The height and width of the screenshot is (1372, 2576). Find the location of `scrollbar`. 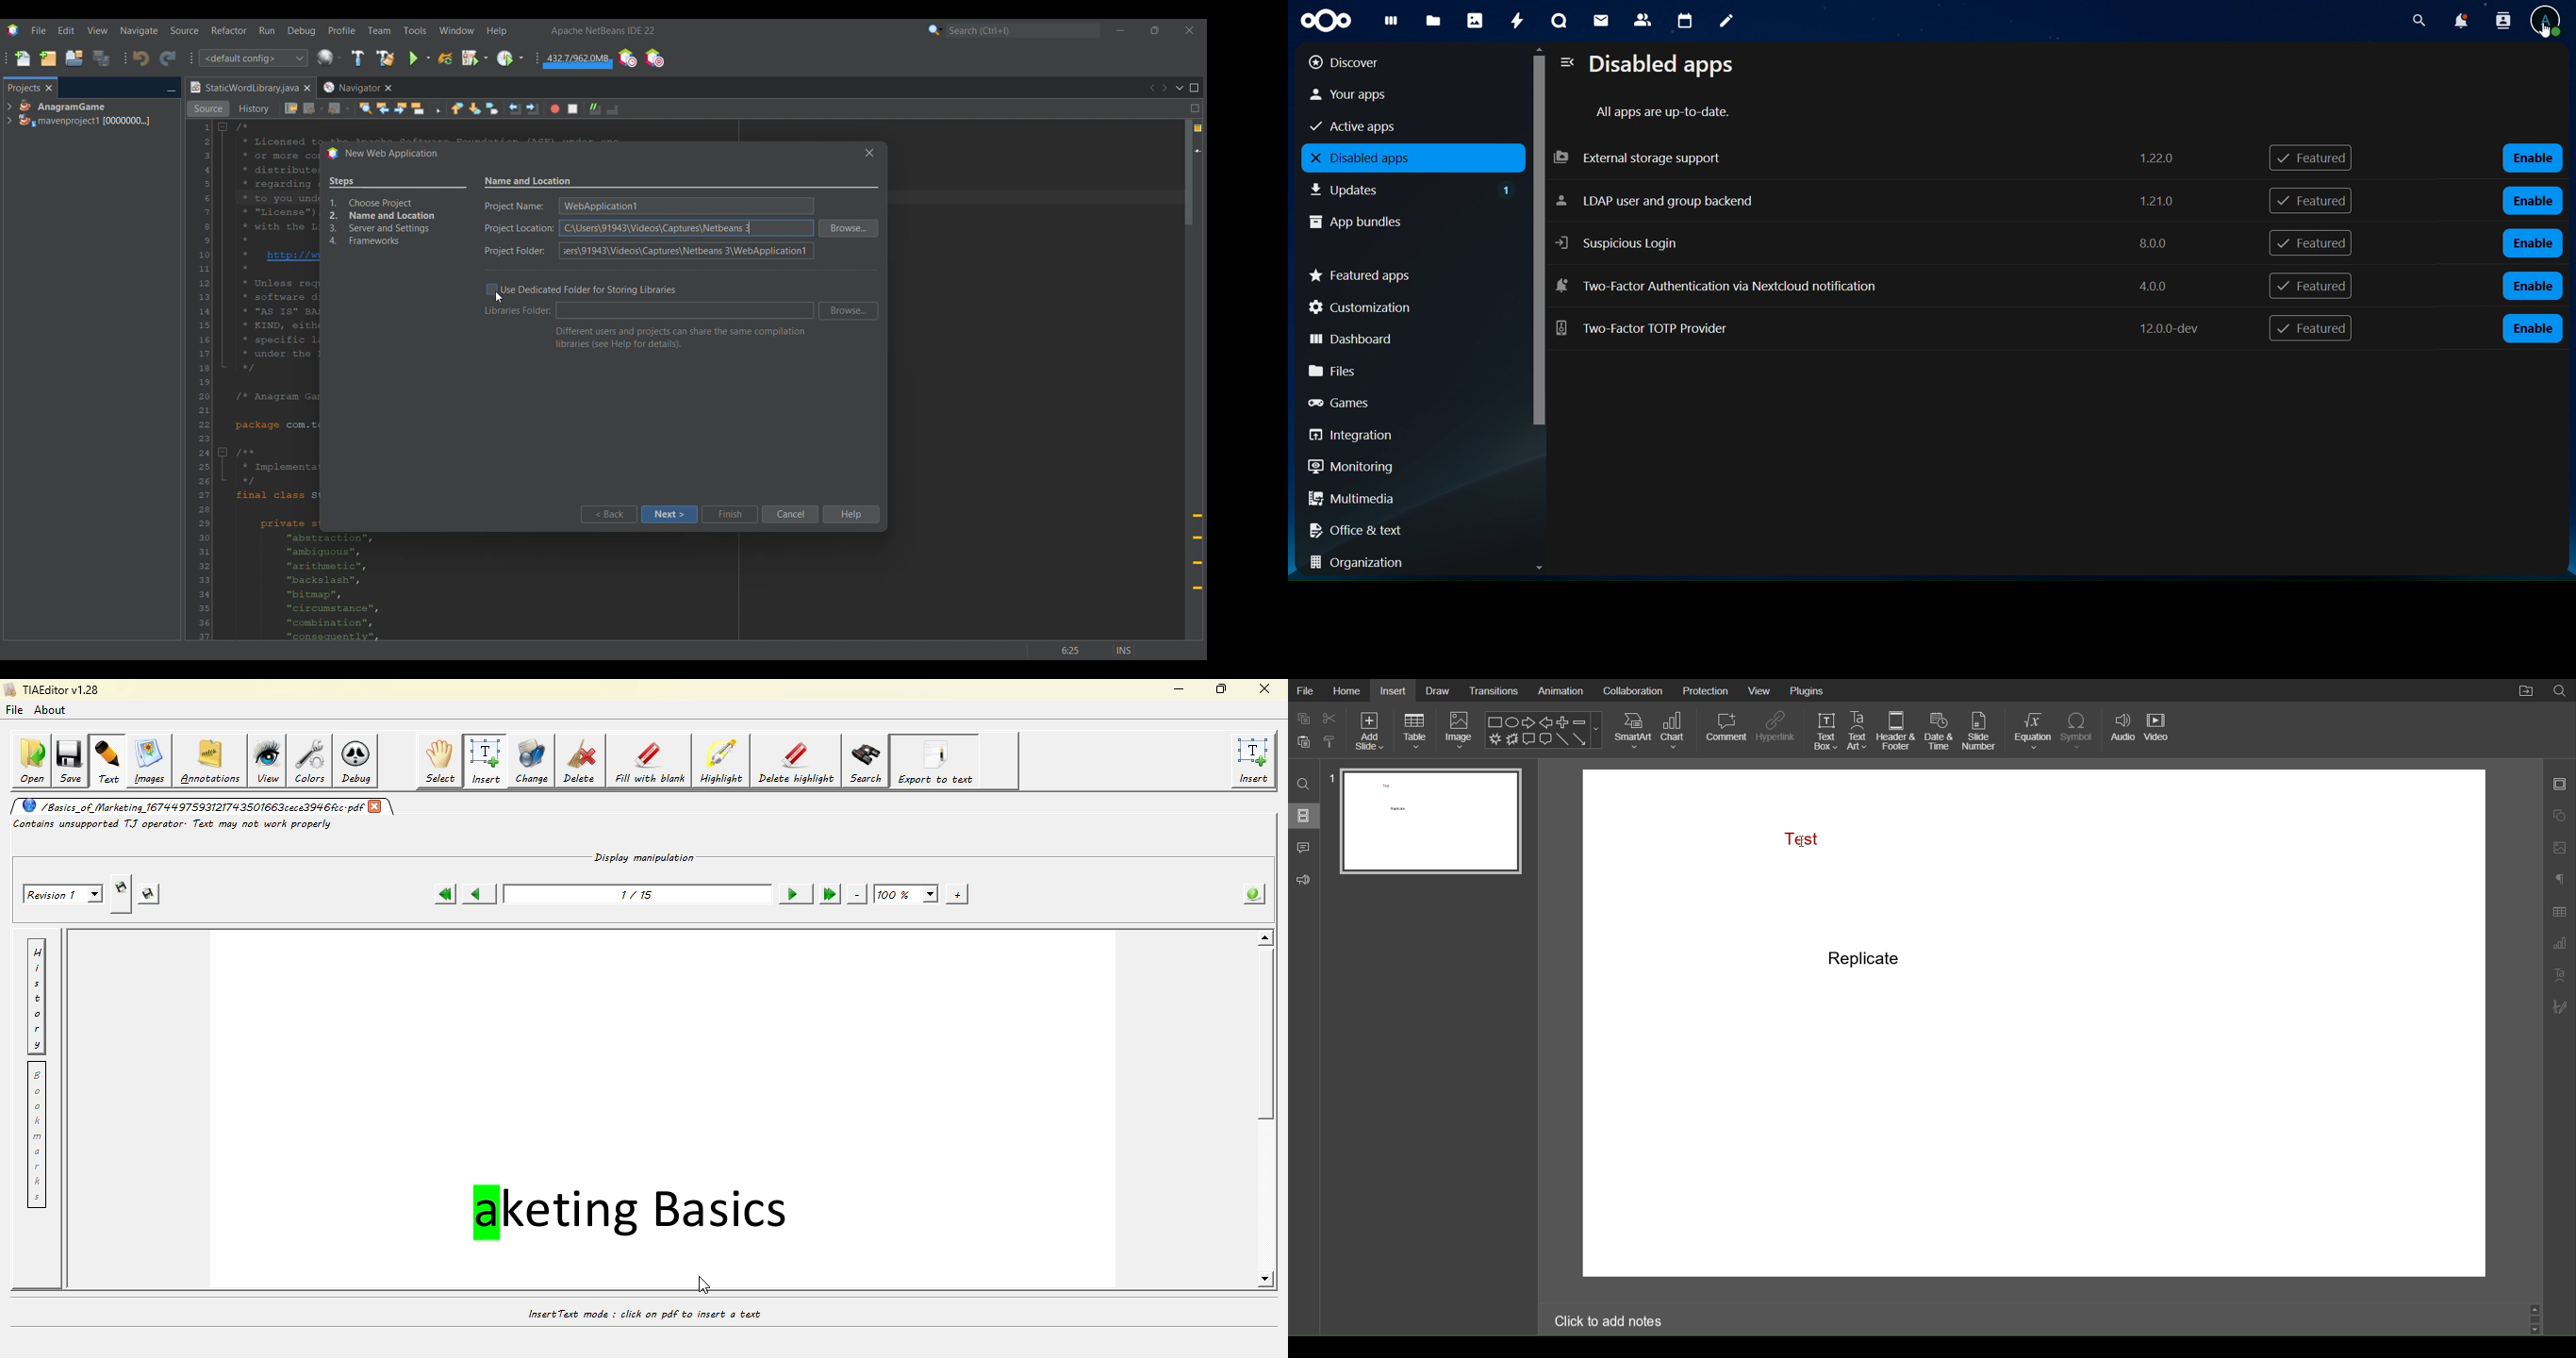

scrollbar is located at coordinates (1536, 252).